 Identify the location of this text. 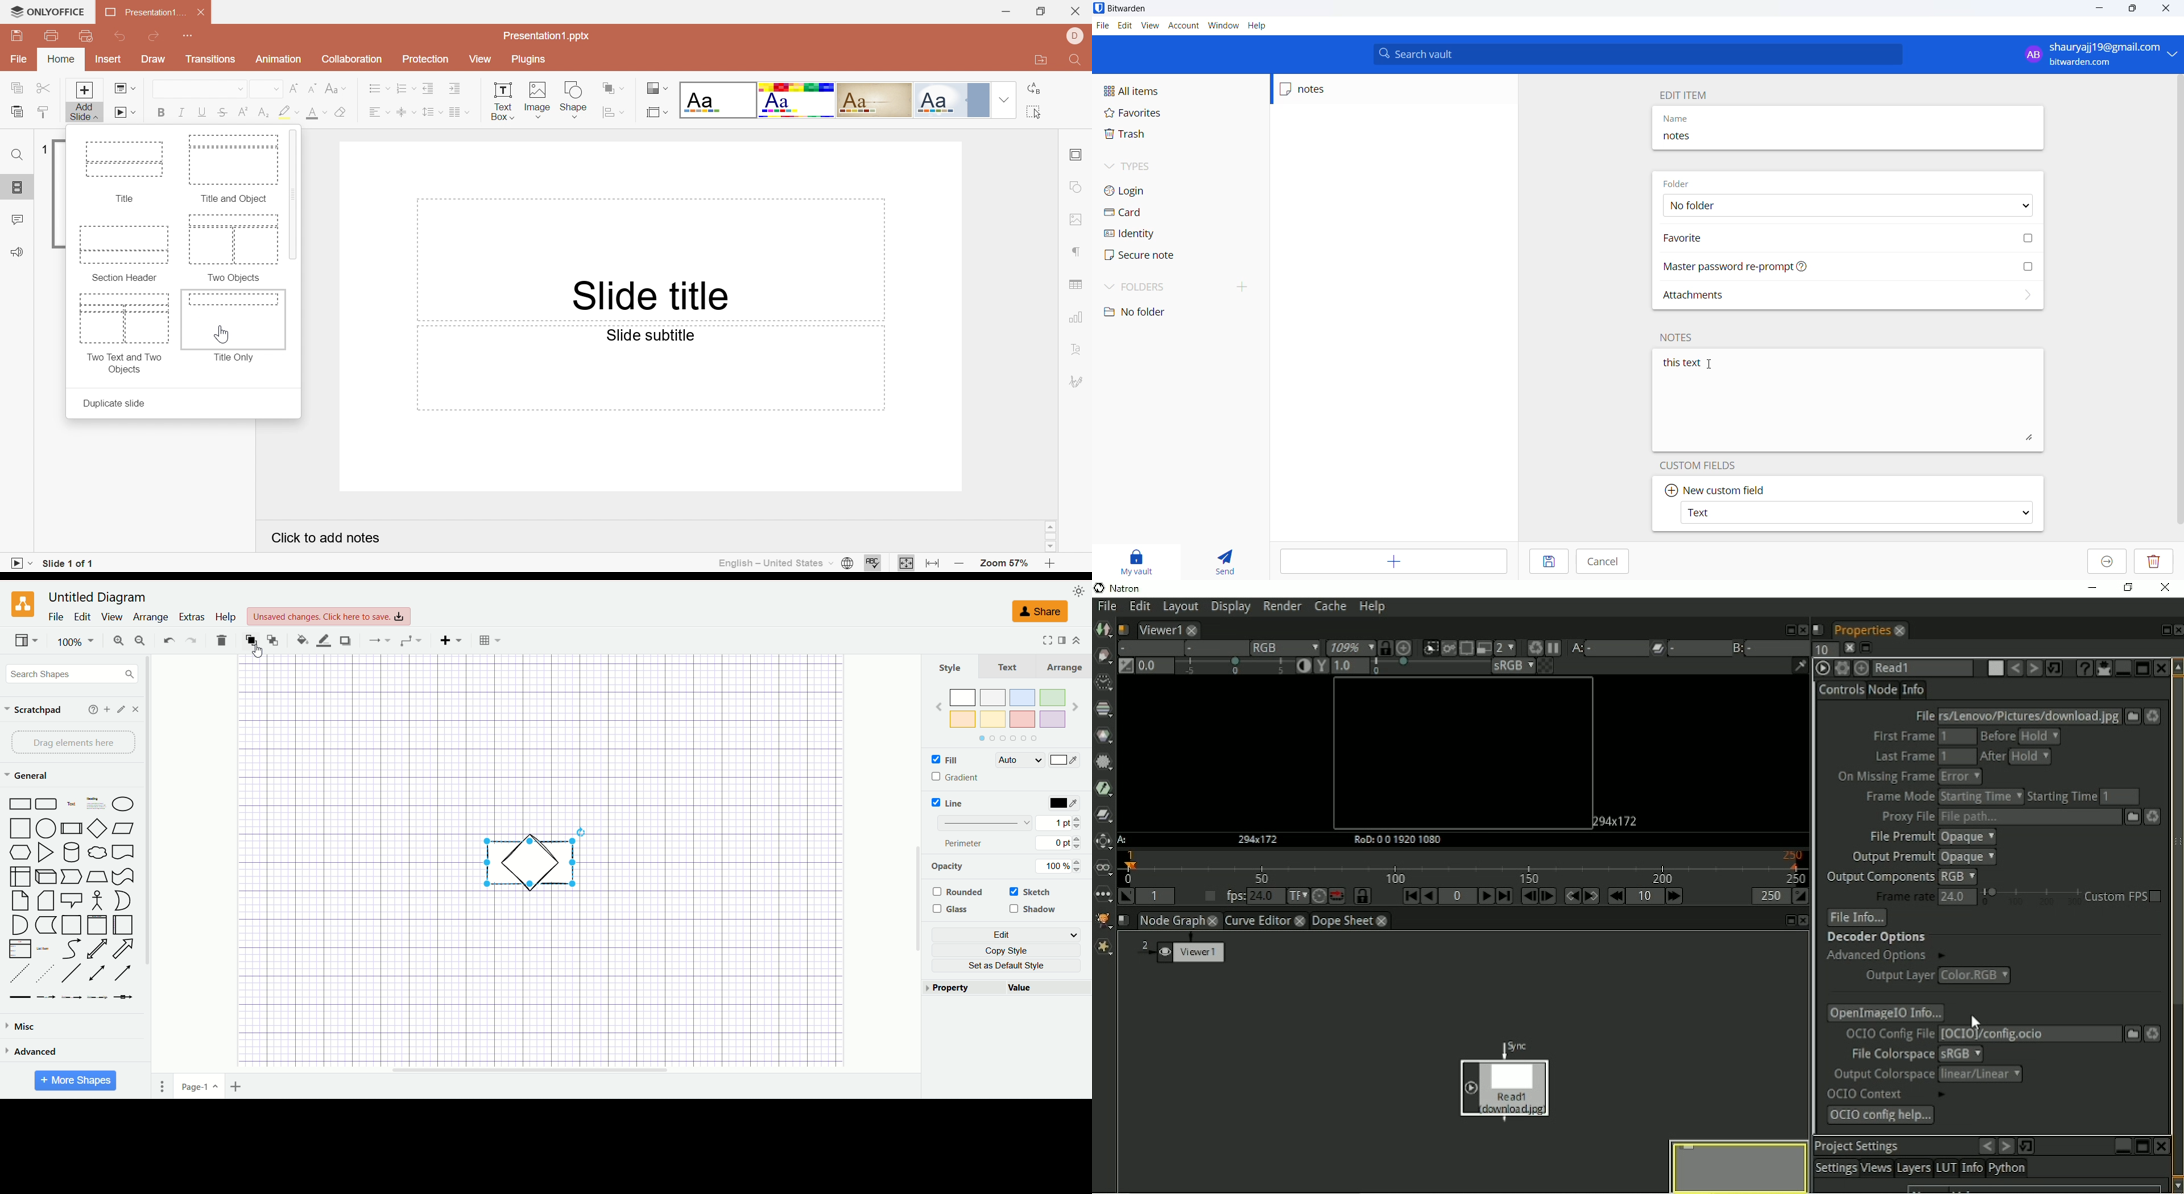
(1849, 403).